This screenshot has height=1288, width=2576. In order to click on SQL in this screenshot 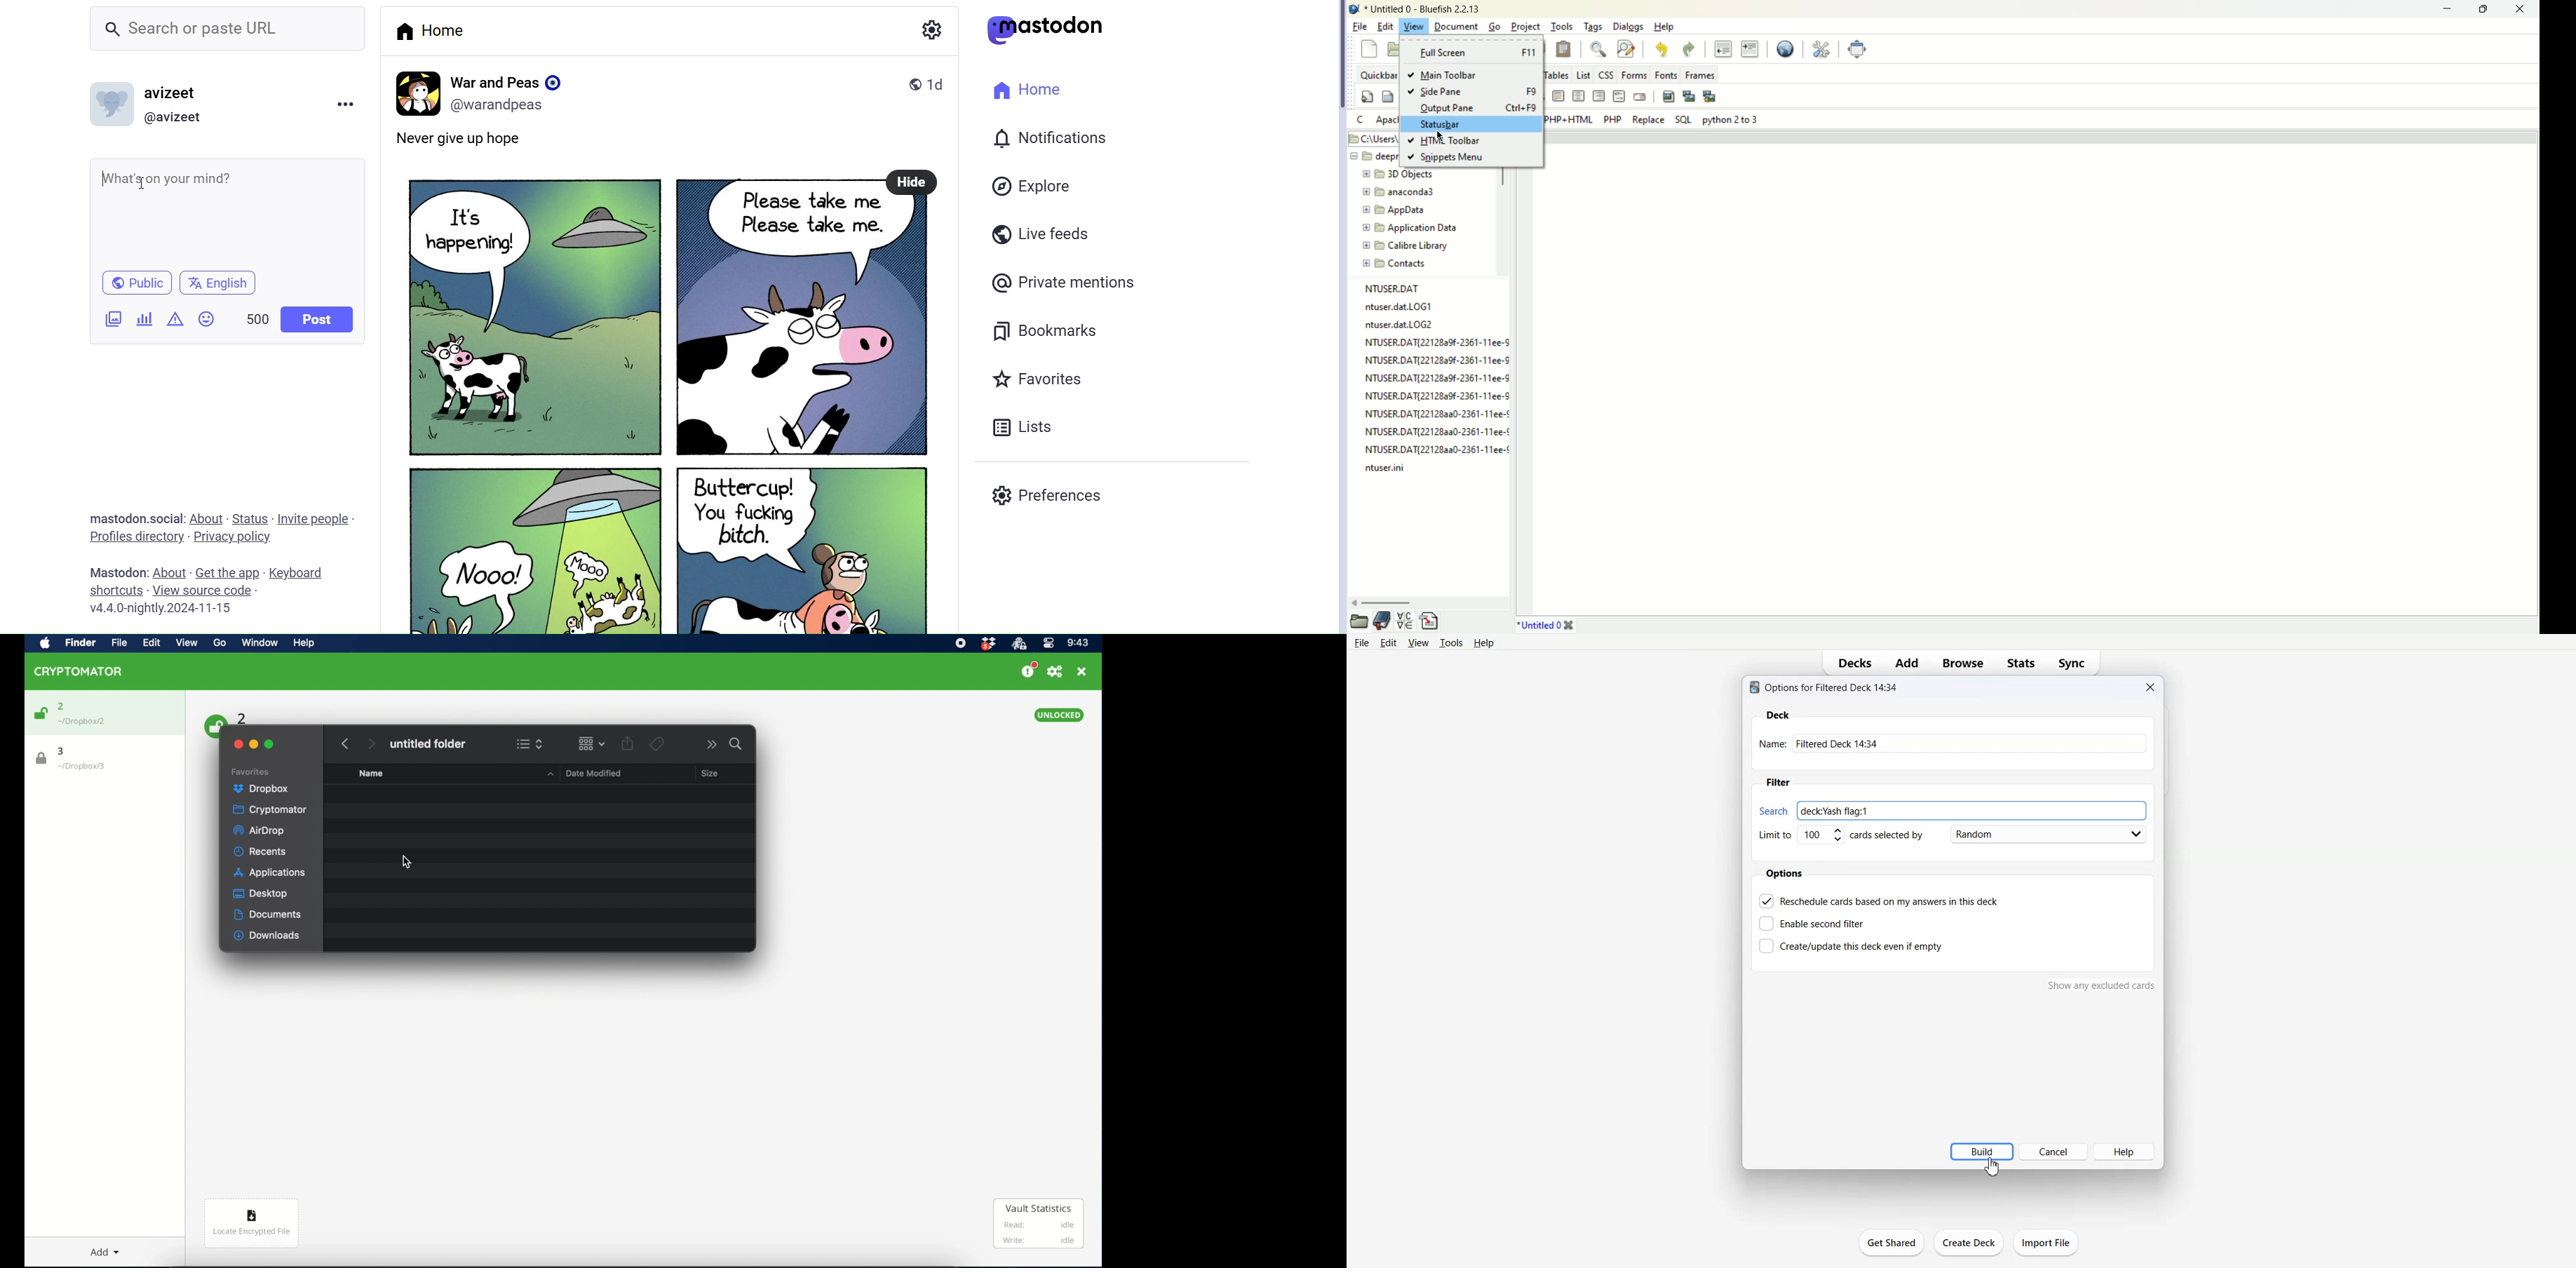, I will do `click(1683, 119)`.